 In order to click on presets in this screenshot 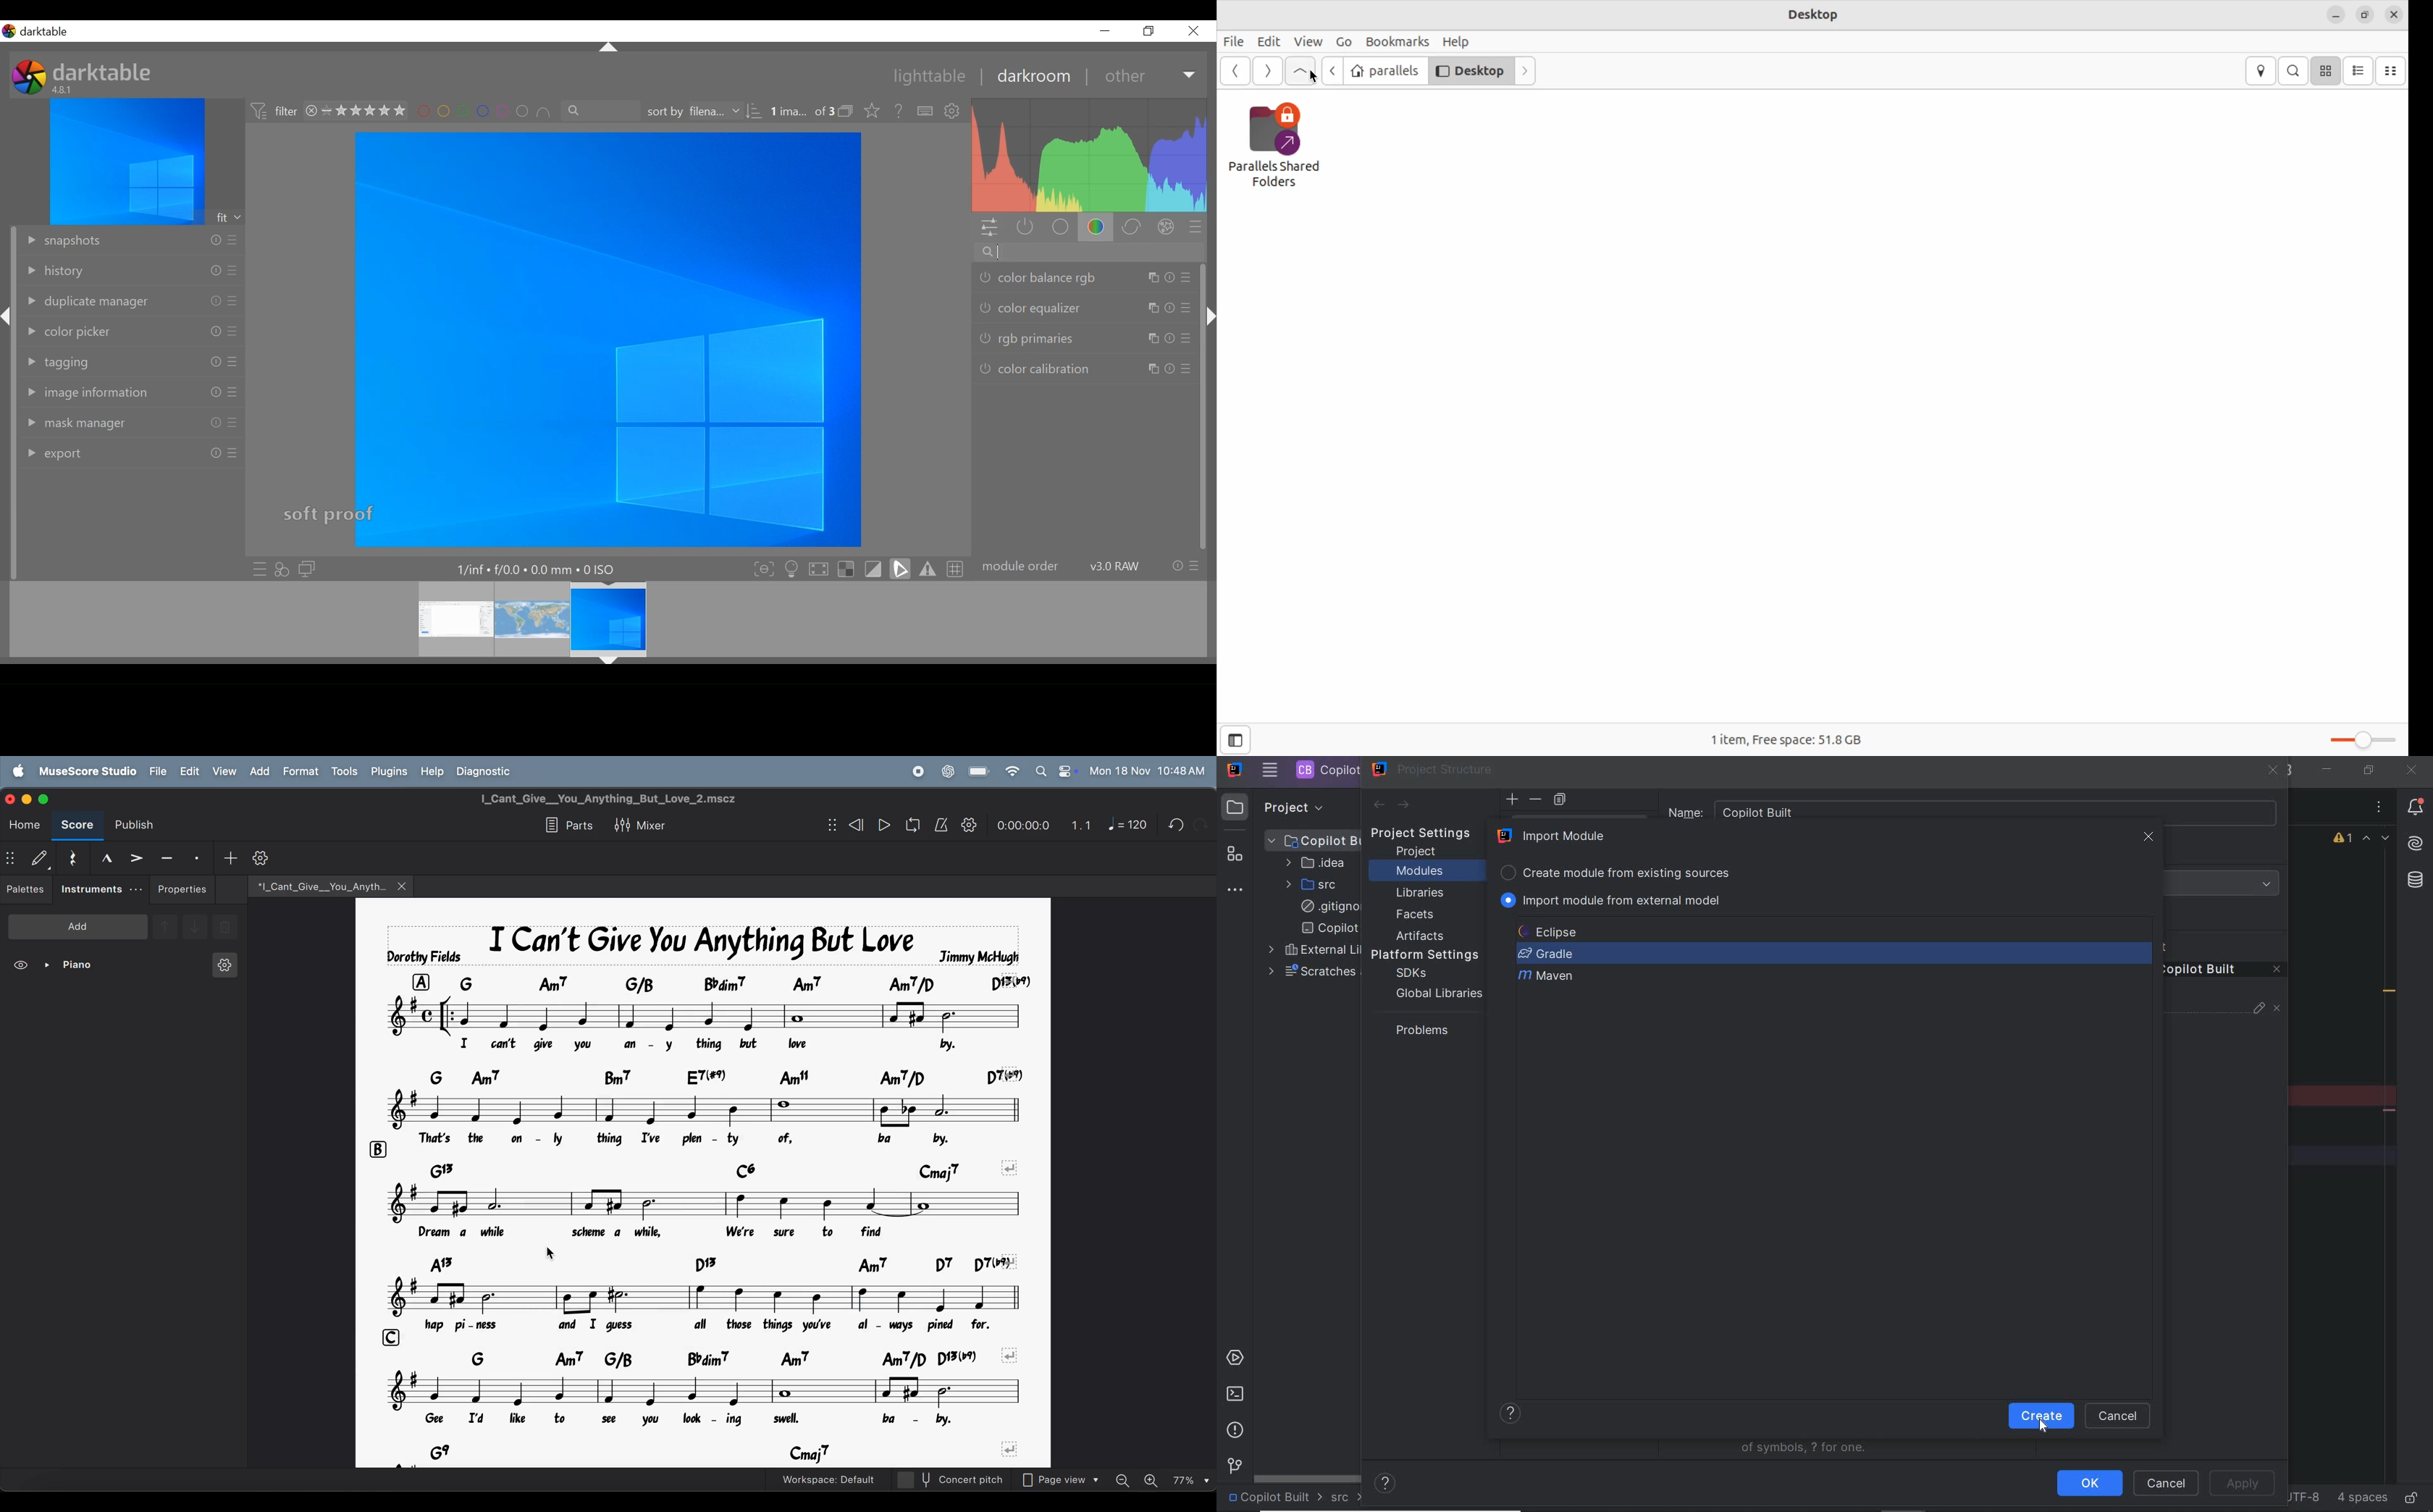, I will do `click(1196, 228)`.